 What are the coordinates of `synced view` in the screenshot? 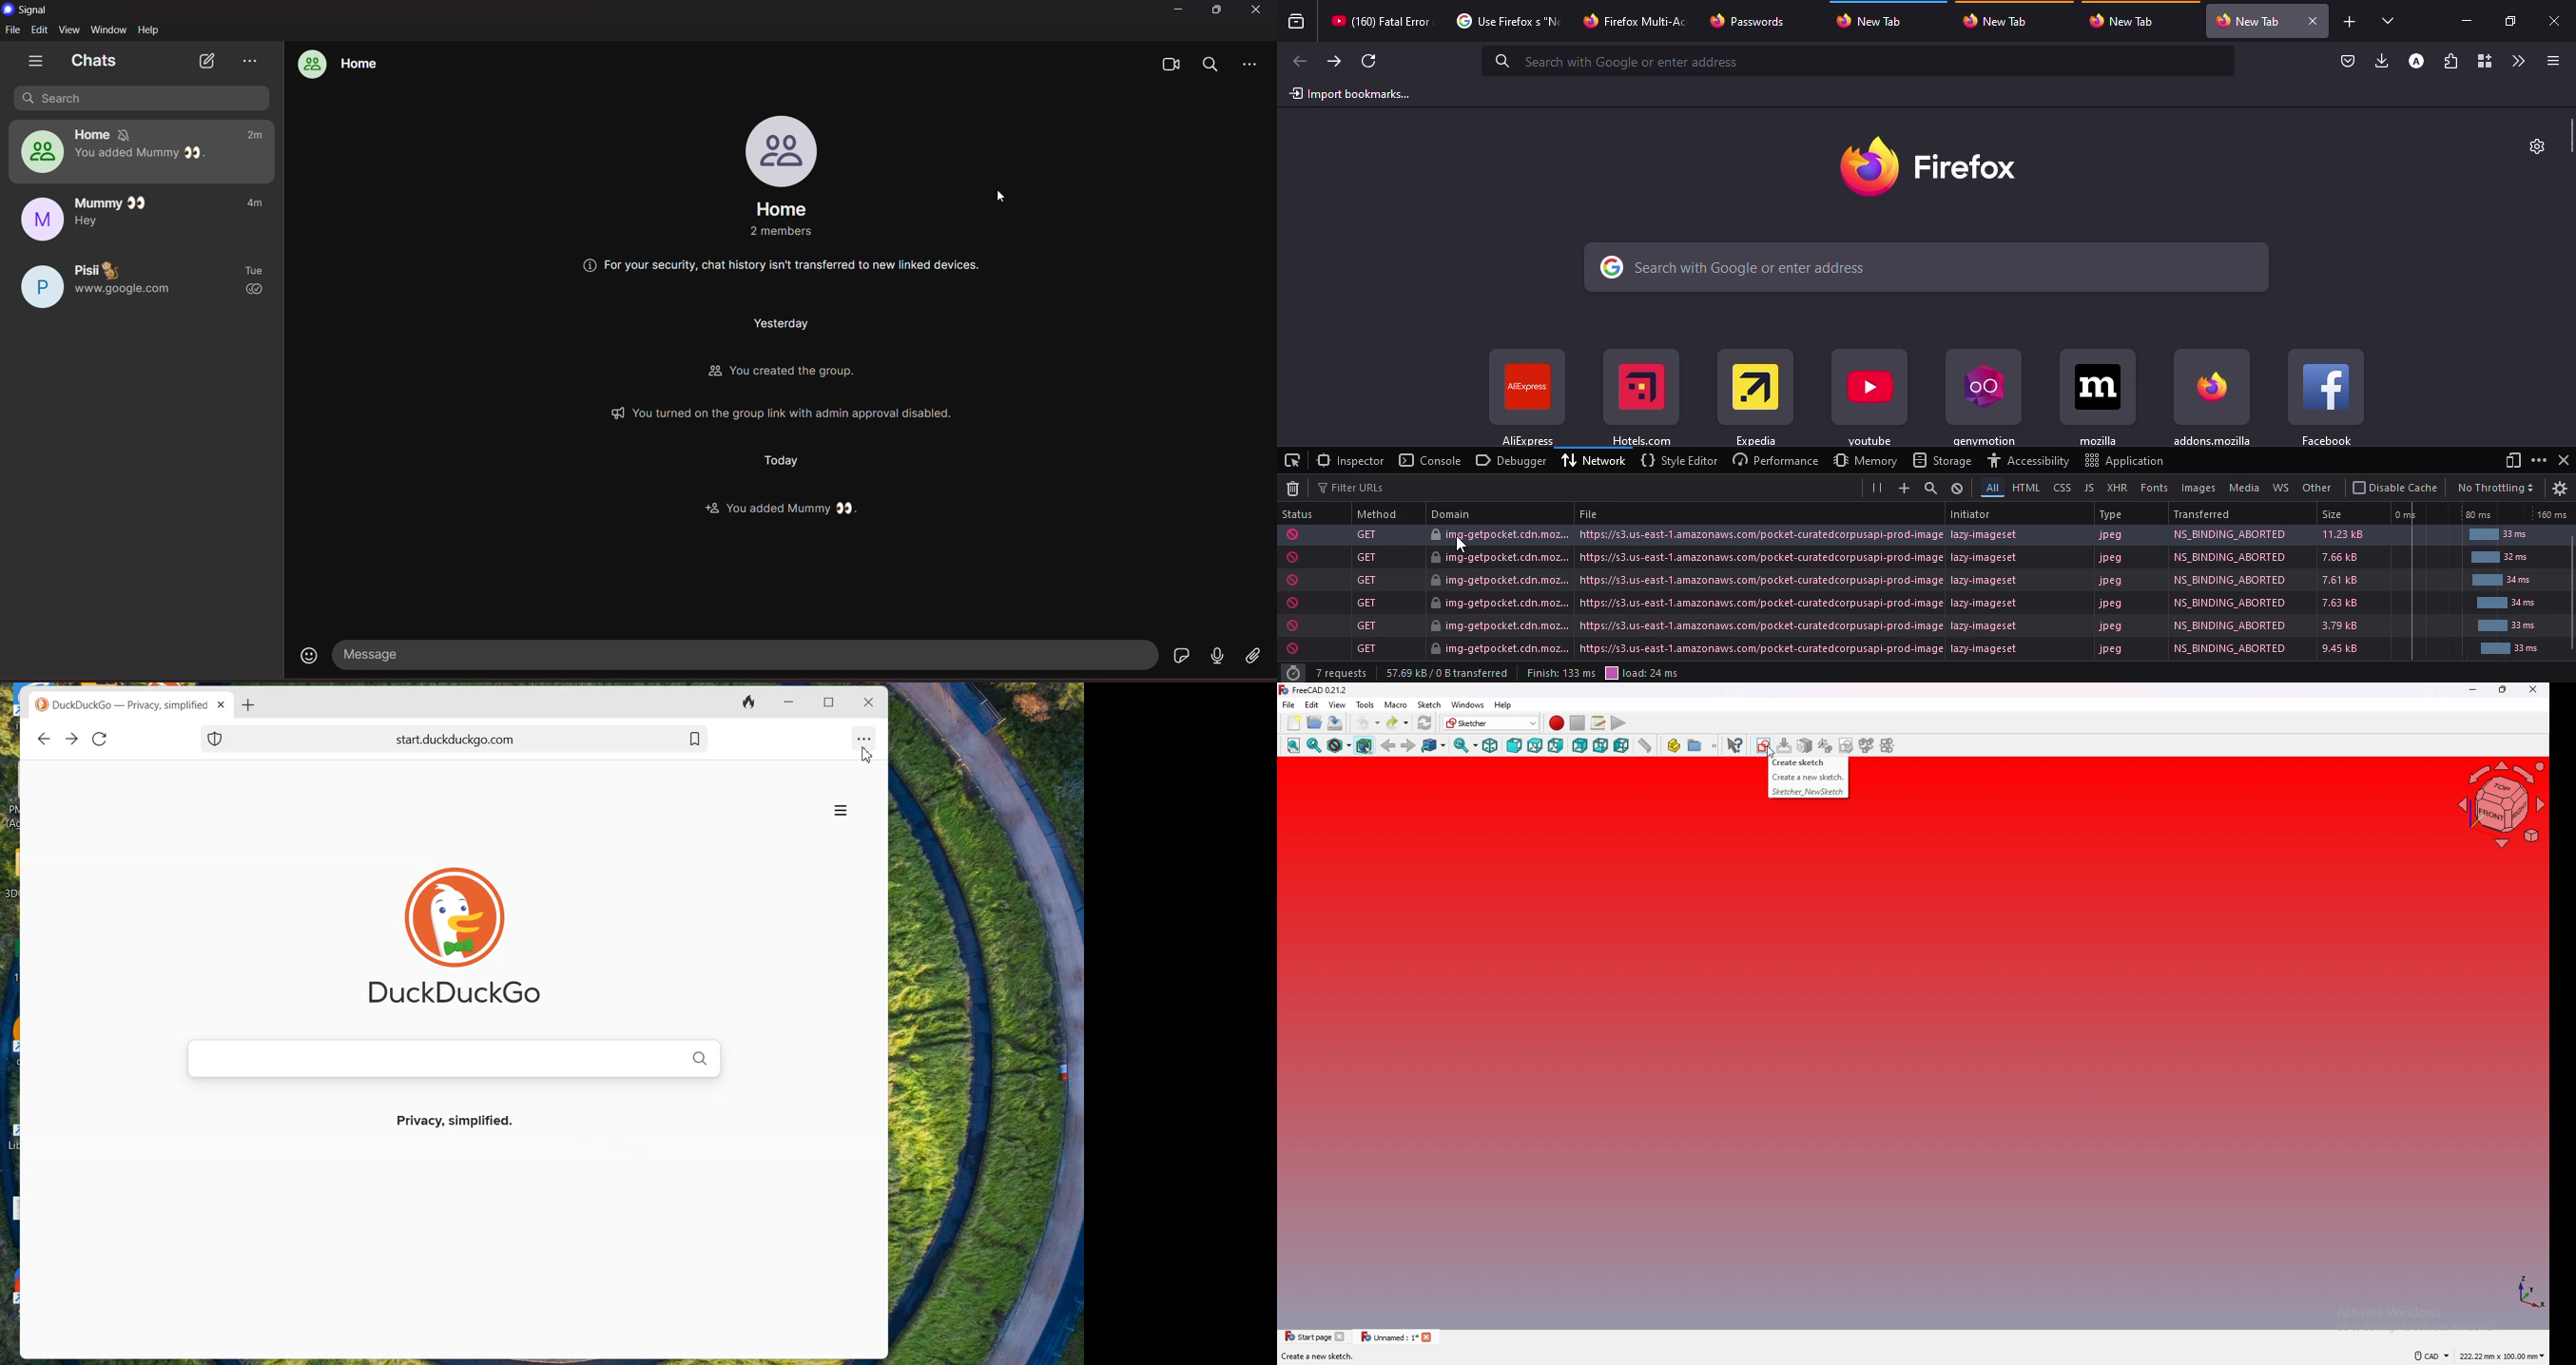 It's located at (1467, 745).